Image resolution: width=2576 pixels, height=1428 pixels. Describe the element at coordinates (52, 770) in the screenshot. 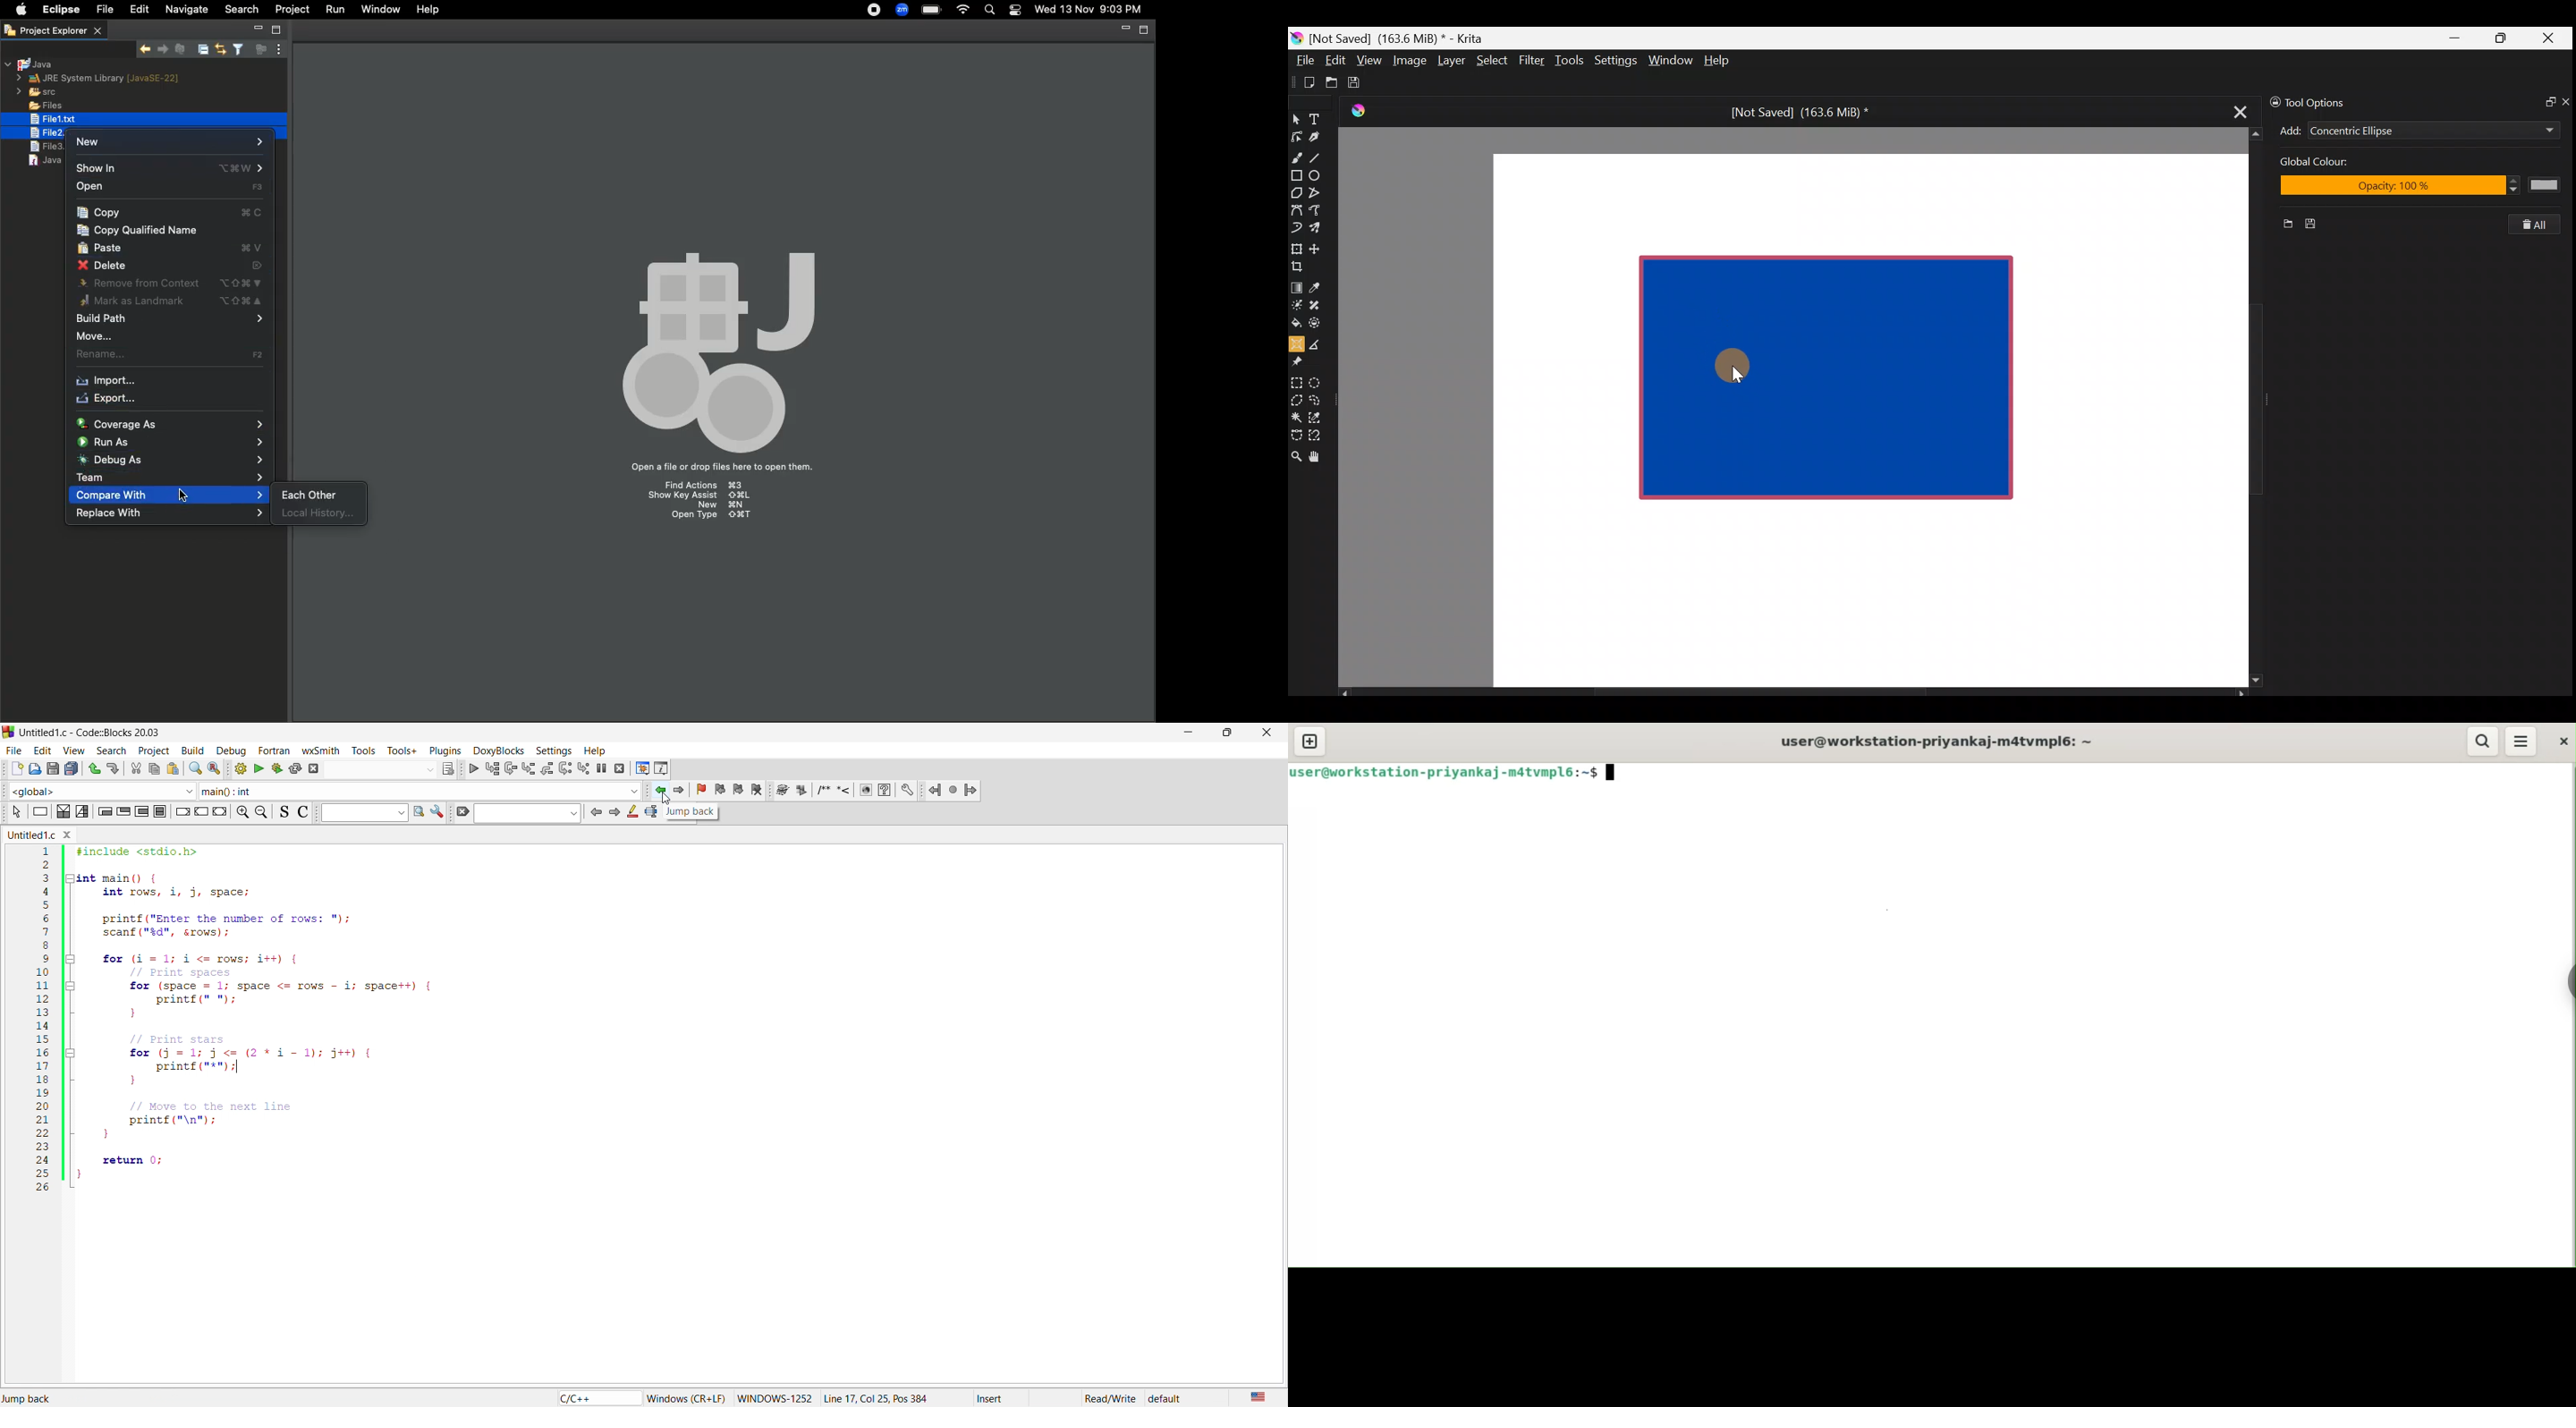

I see `save as` at that location.